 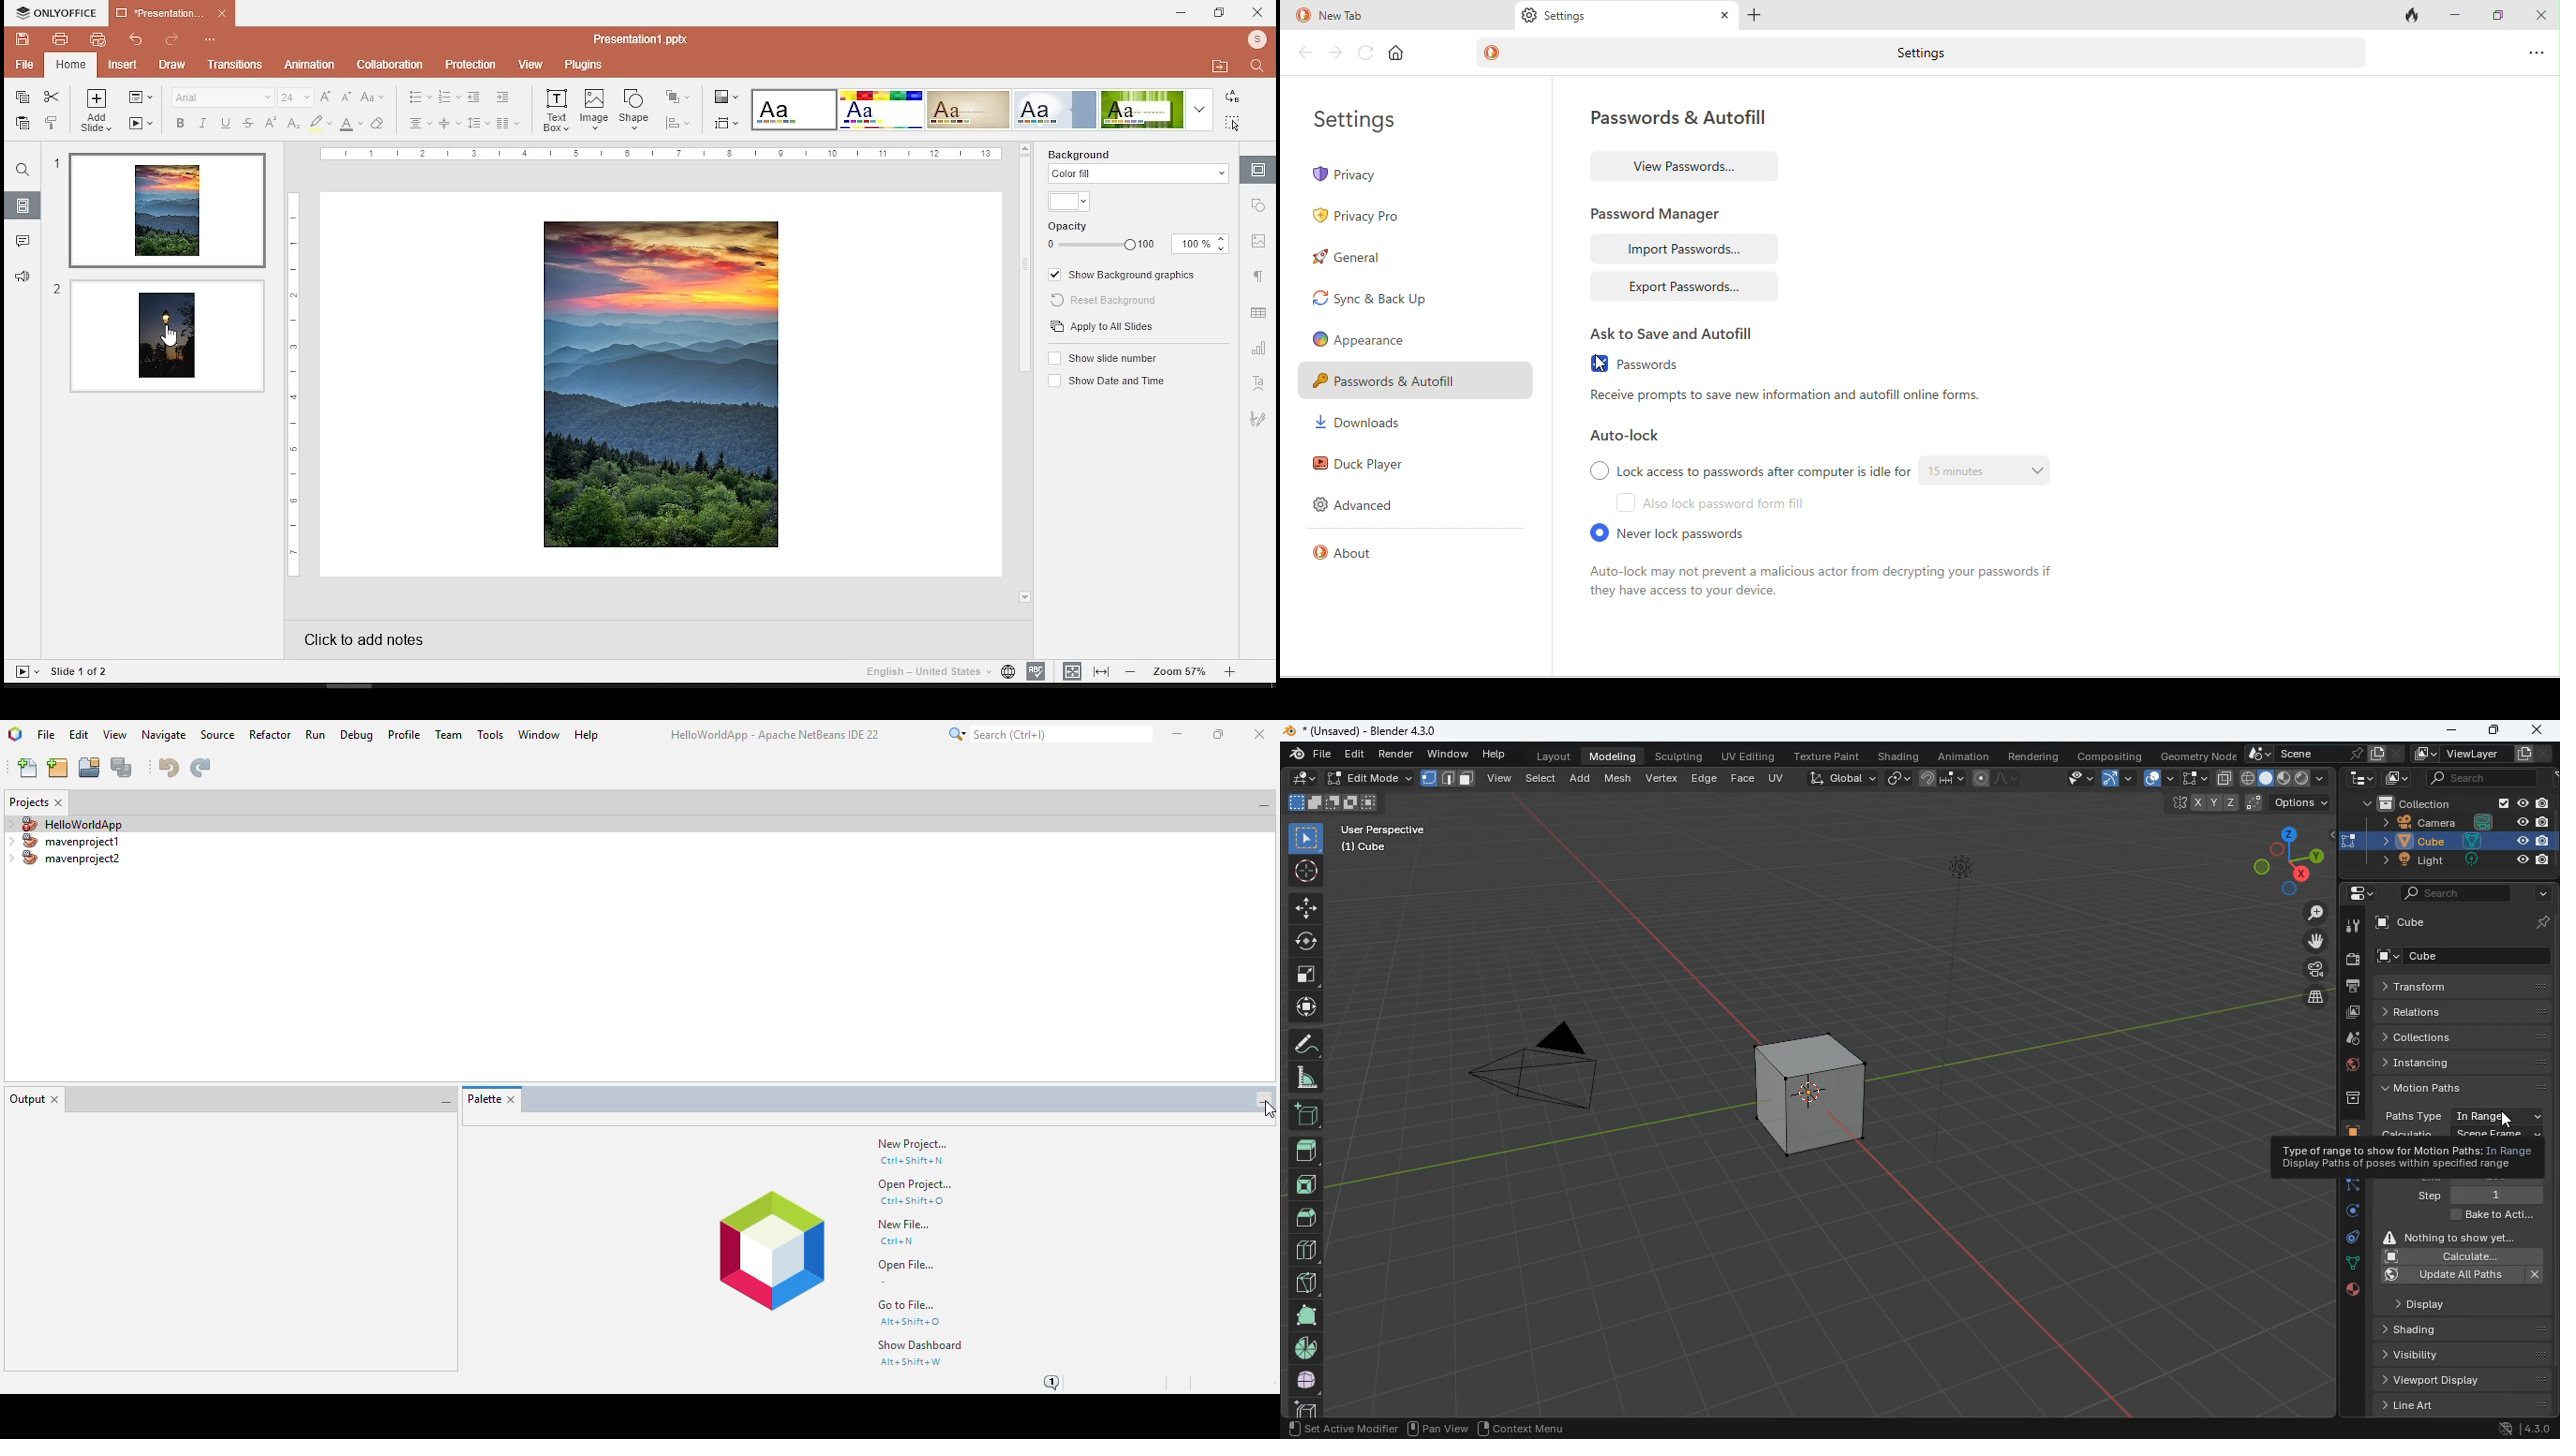 What do you see at coordinates (2443, 1303) in the screenshot?
I see `Display` at bounding box center [2443, 1303].